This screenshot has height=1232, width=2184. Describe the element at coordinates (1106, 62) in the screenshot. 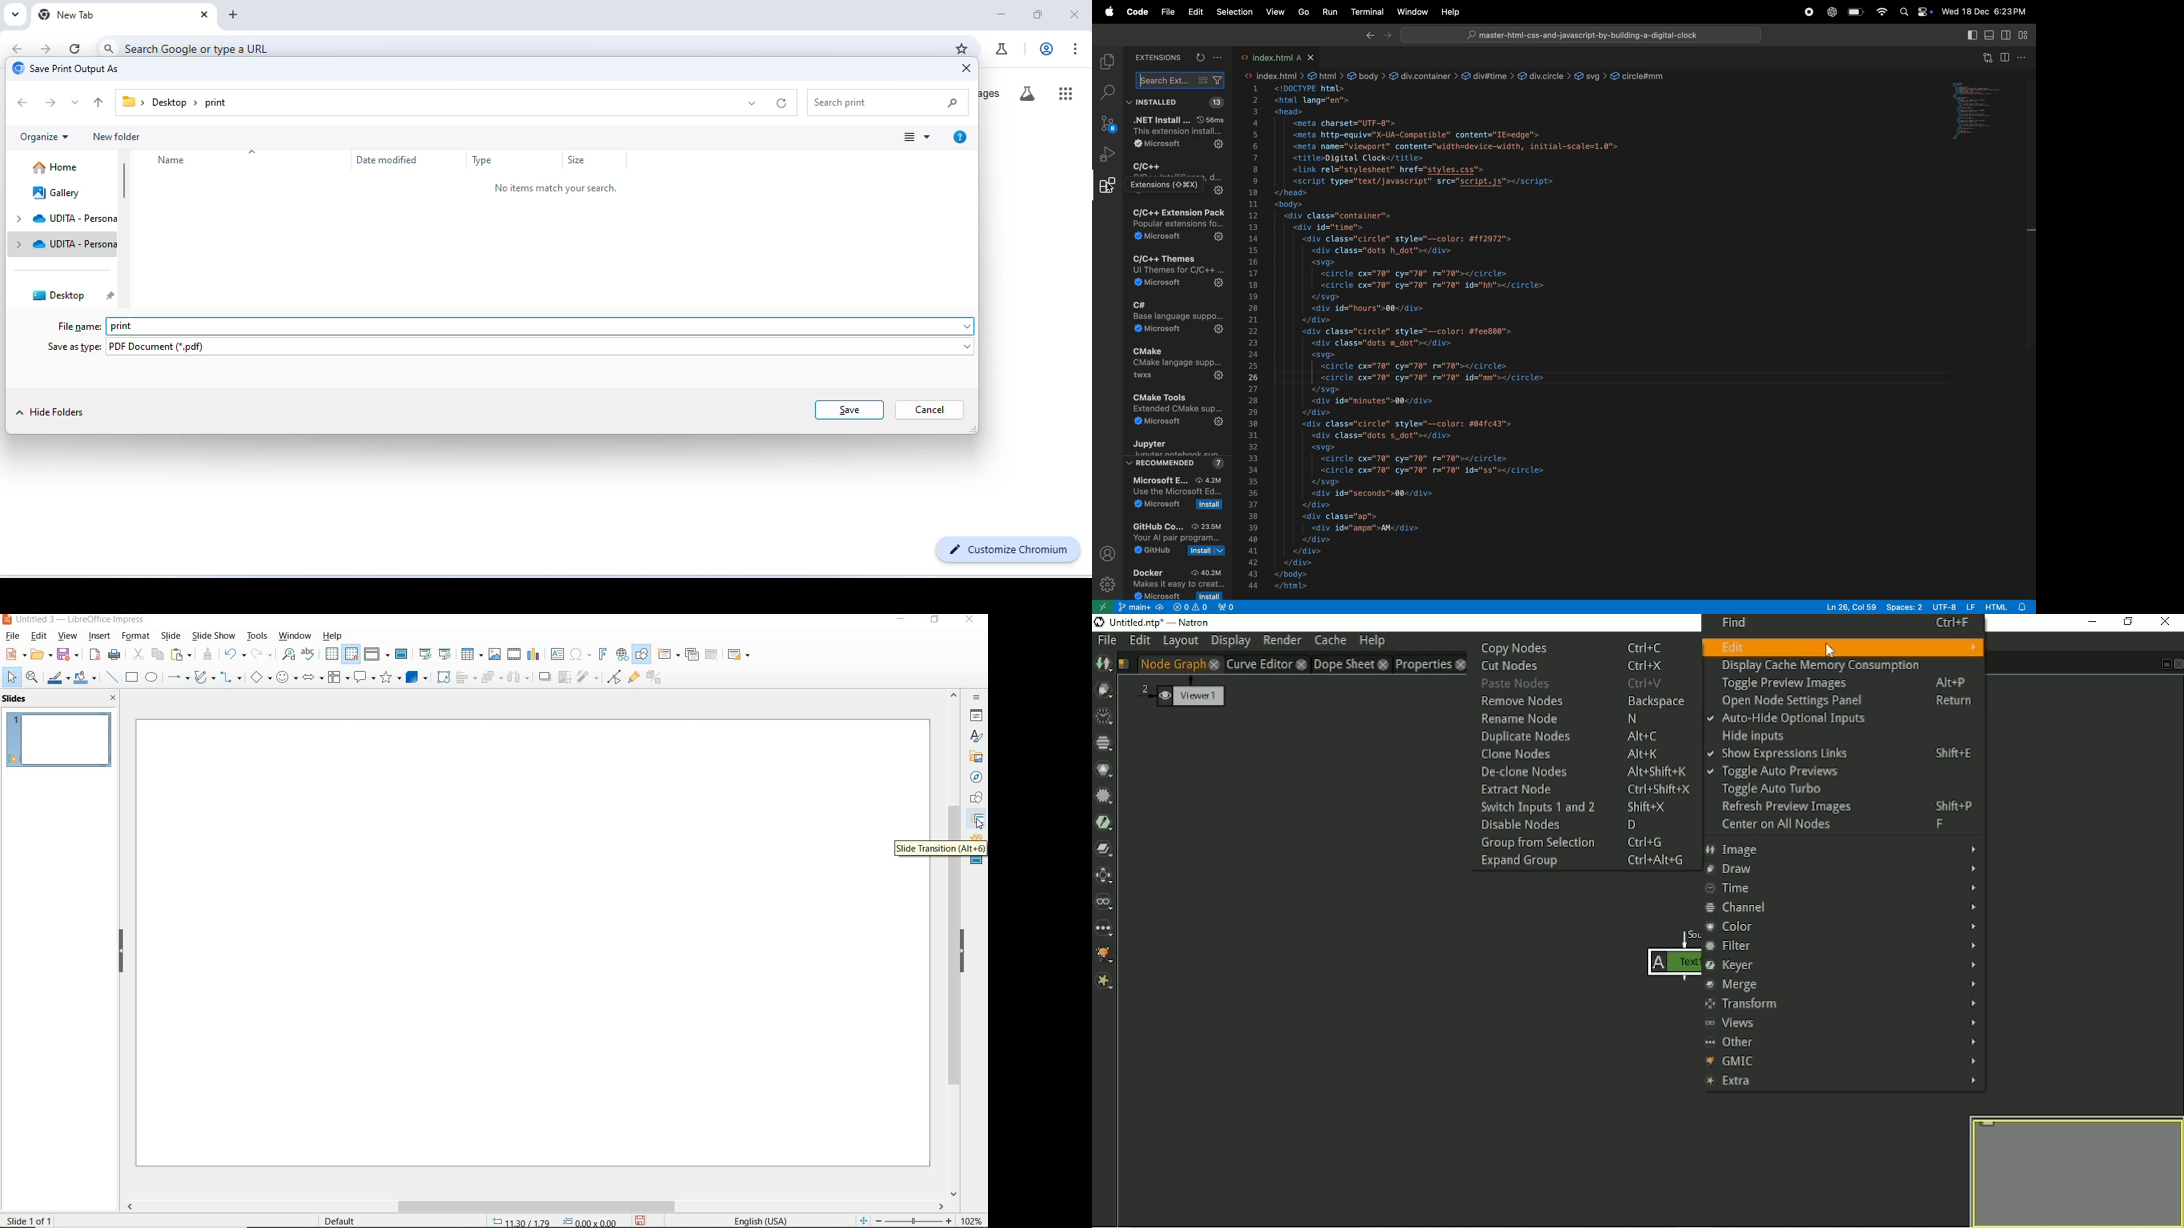

I see `explore` at that location.